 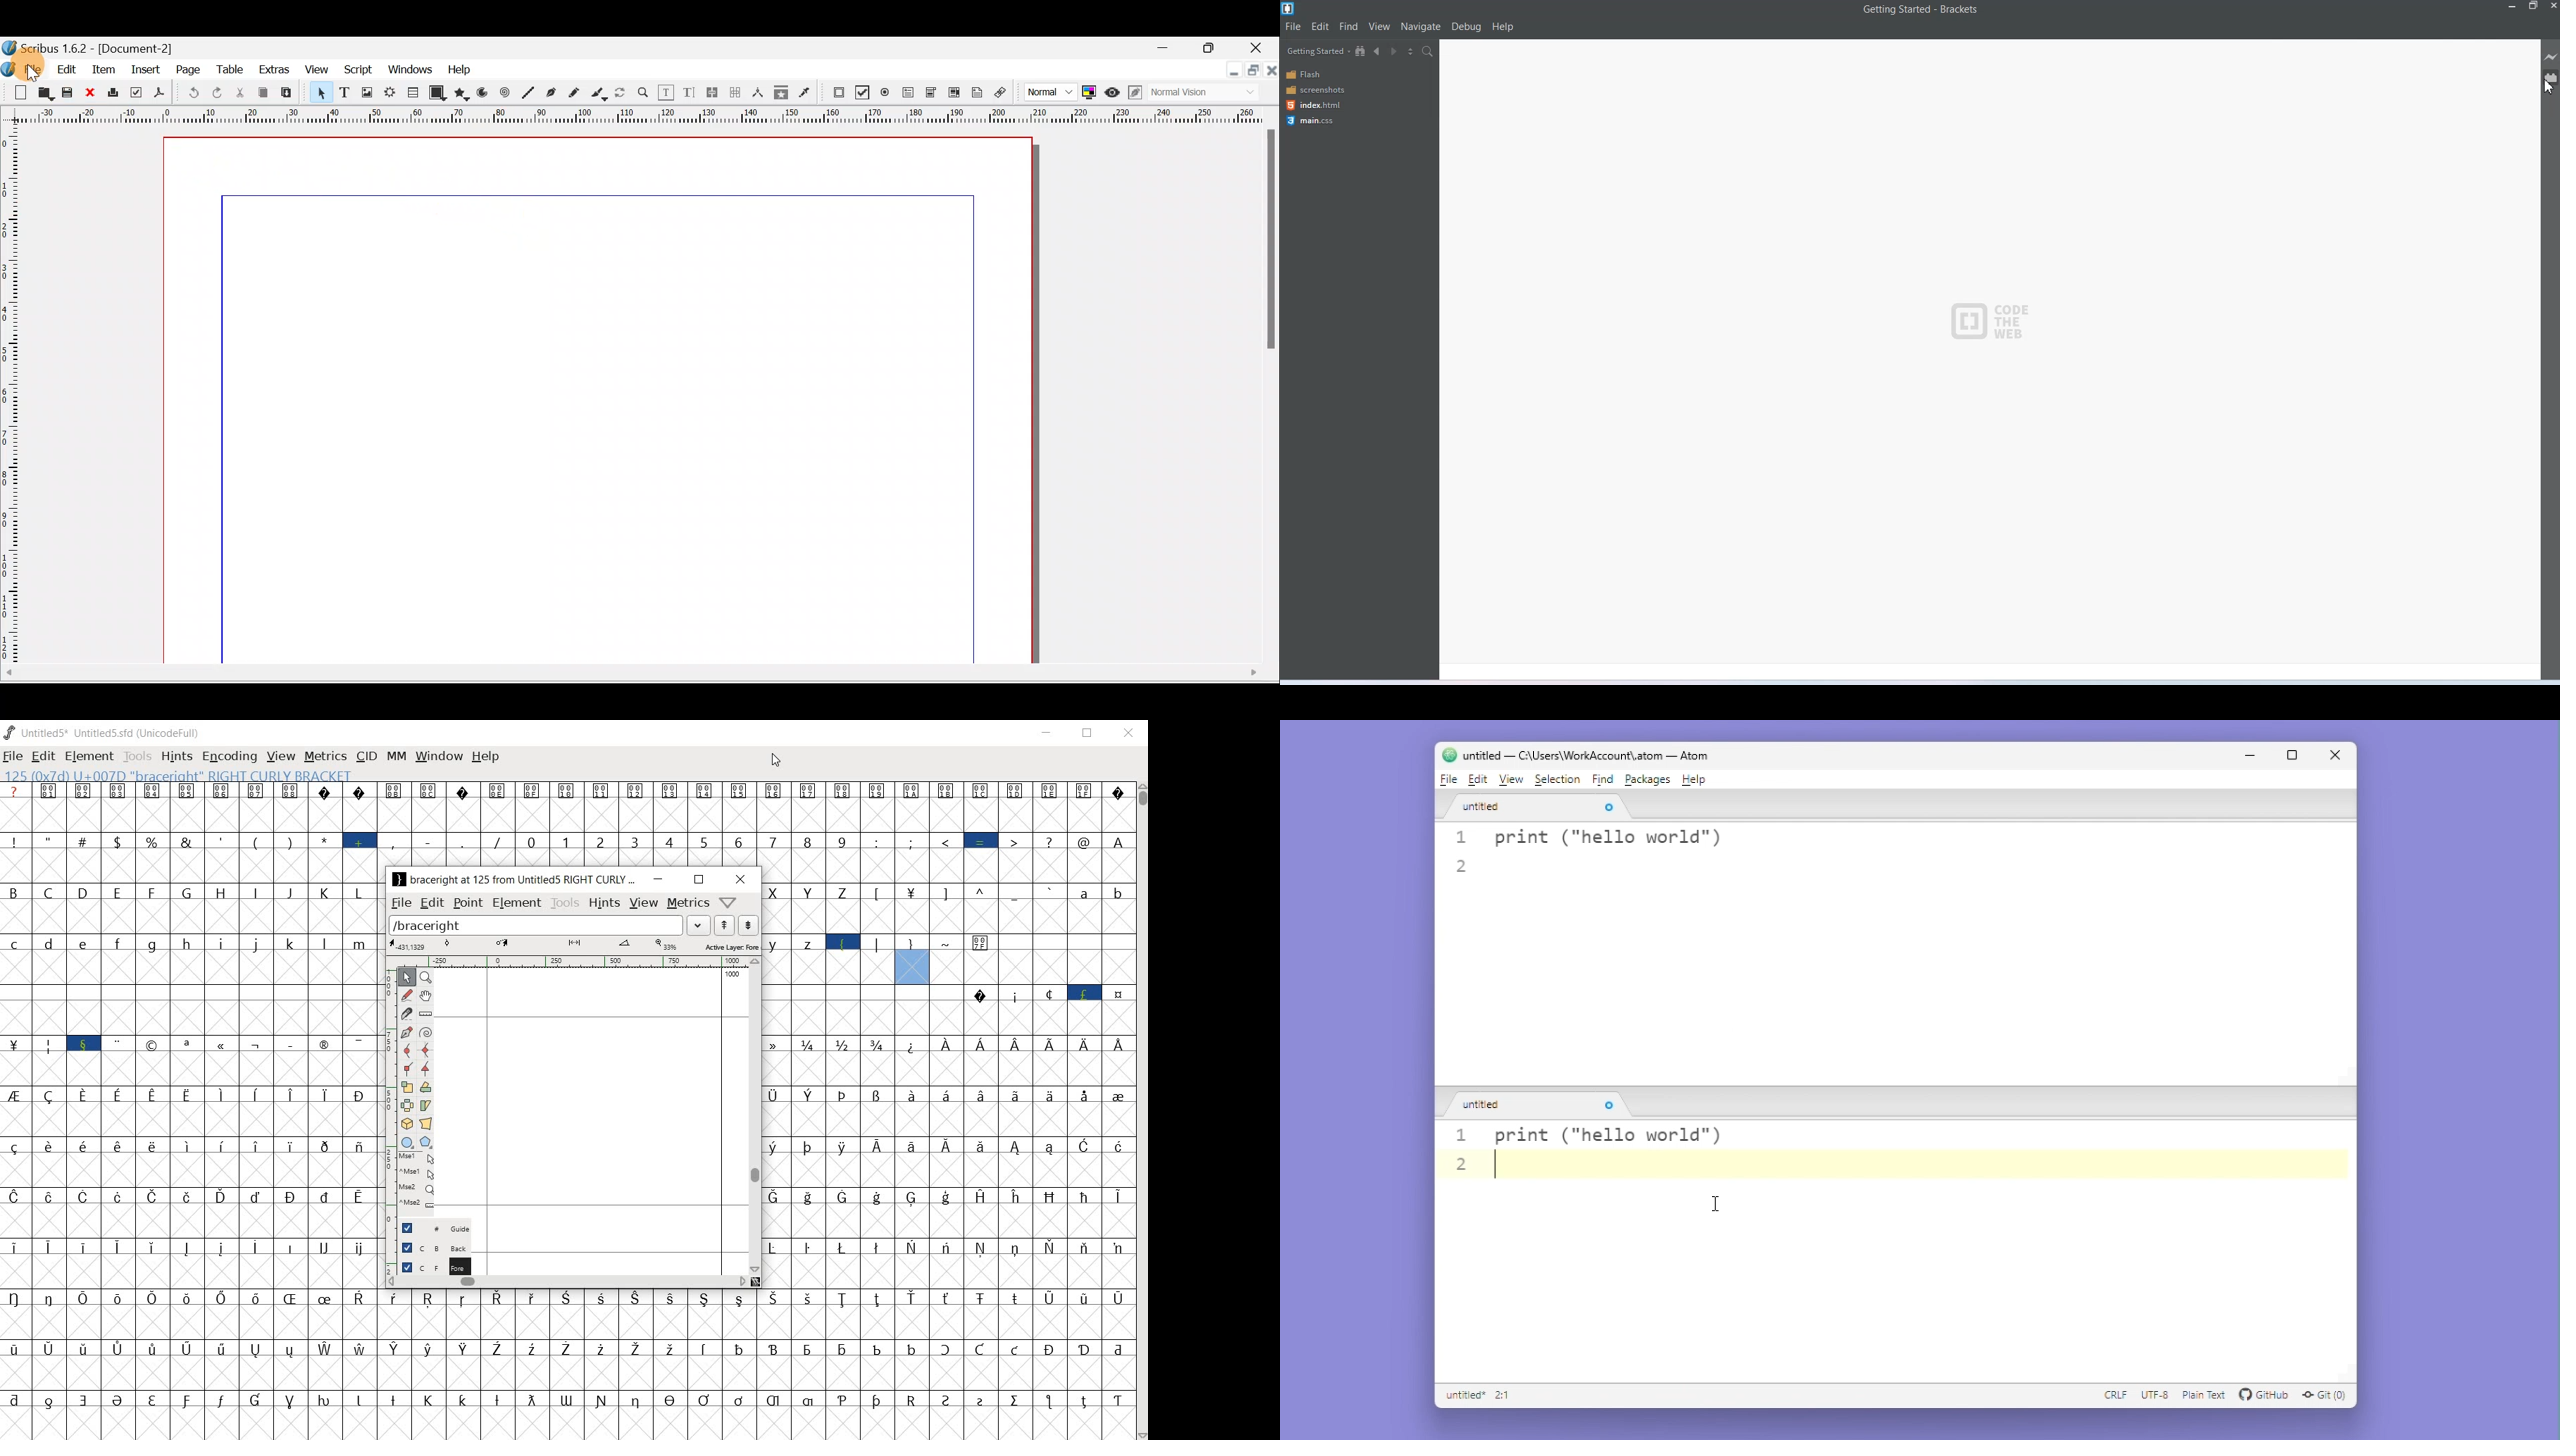 I want to click on editor space, so click(x=1891, y=979).